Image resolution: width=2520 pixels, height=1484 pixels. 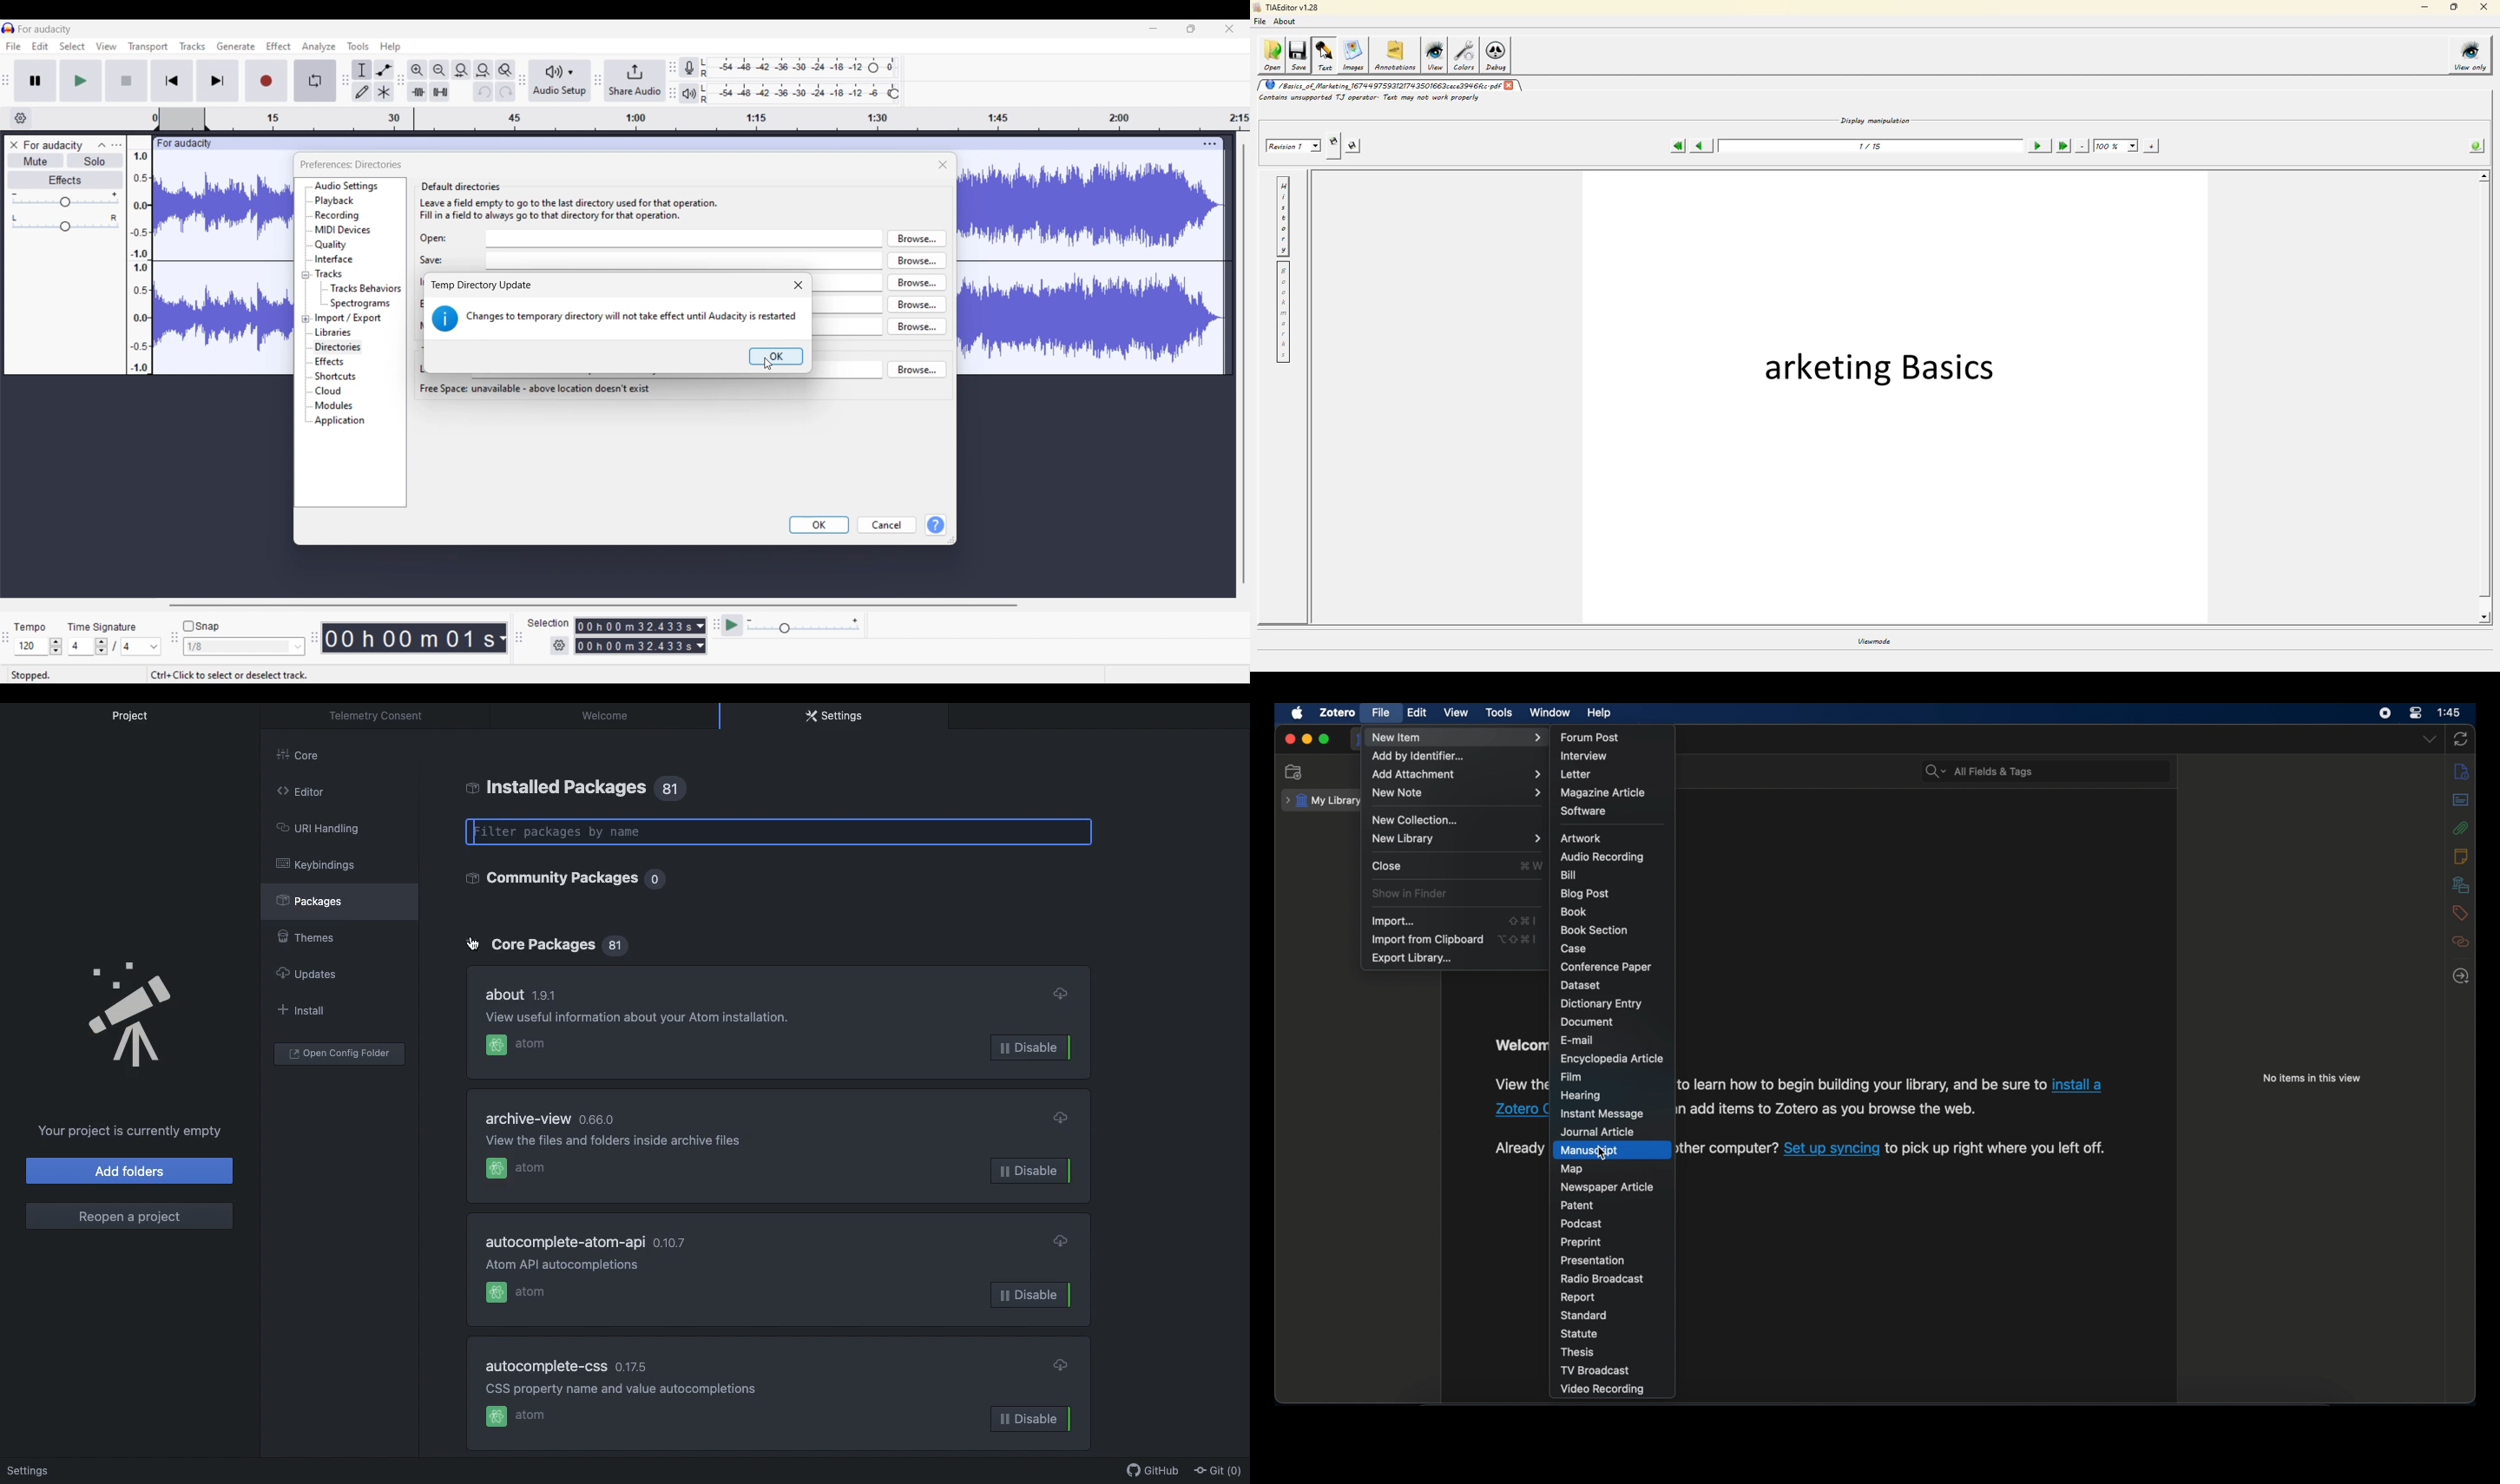 What do you see at coordinates (347, 186) in the screenshot?
I see `Audio settings` at bounding box center [347, 186].